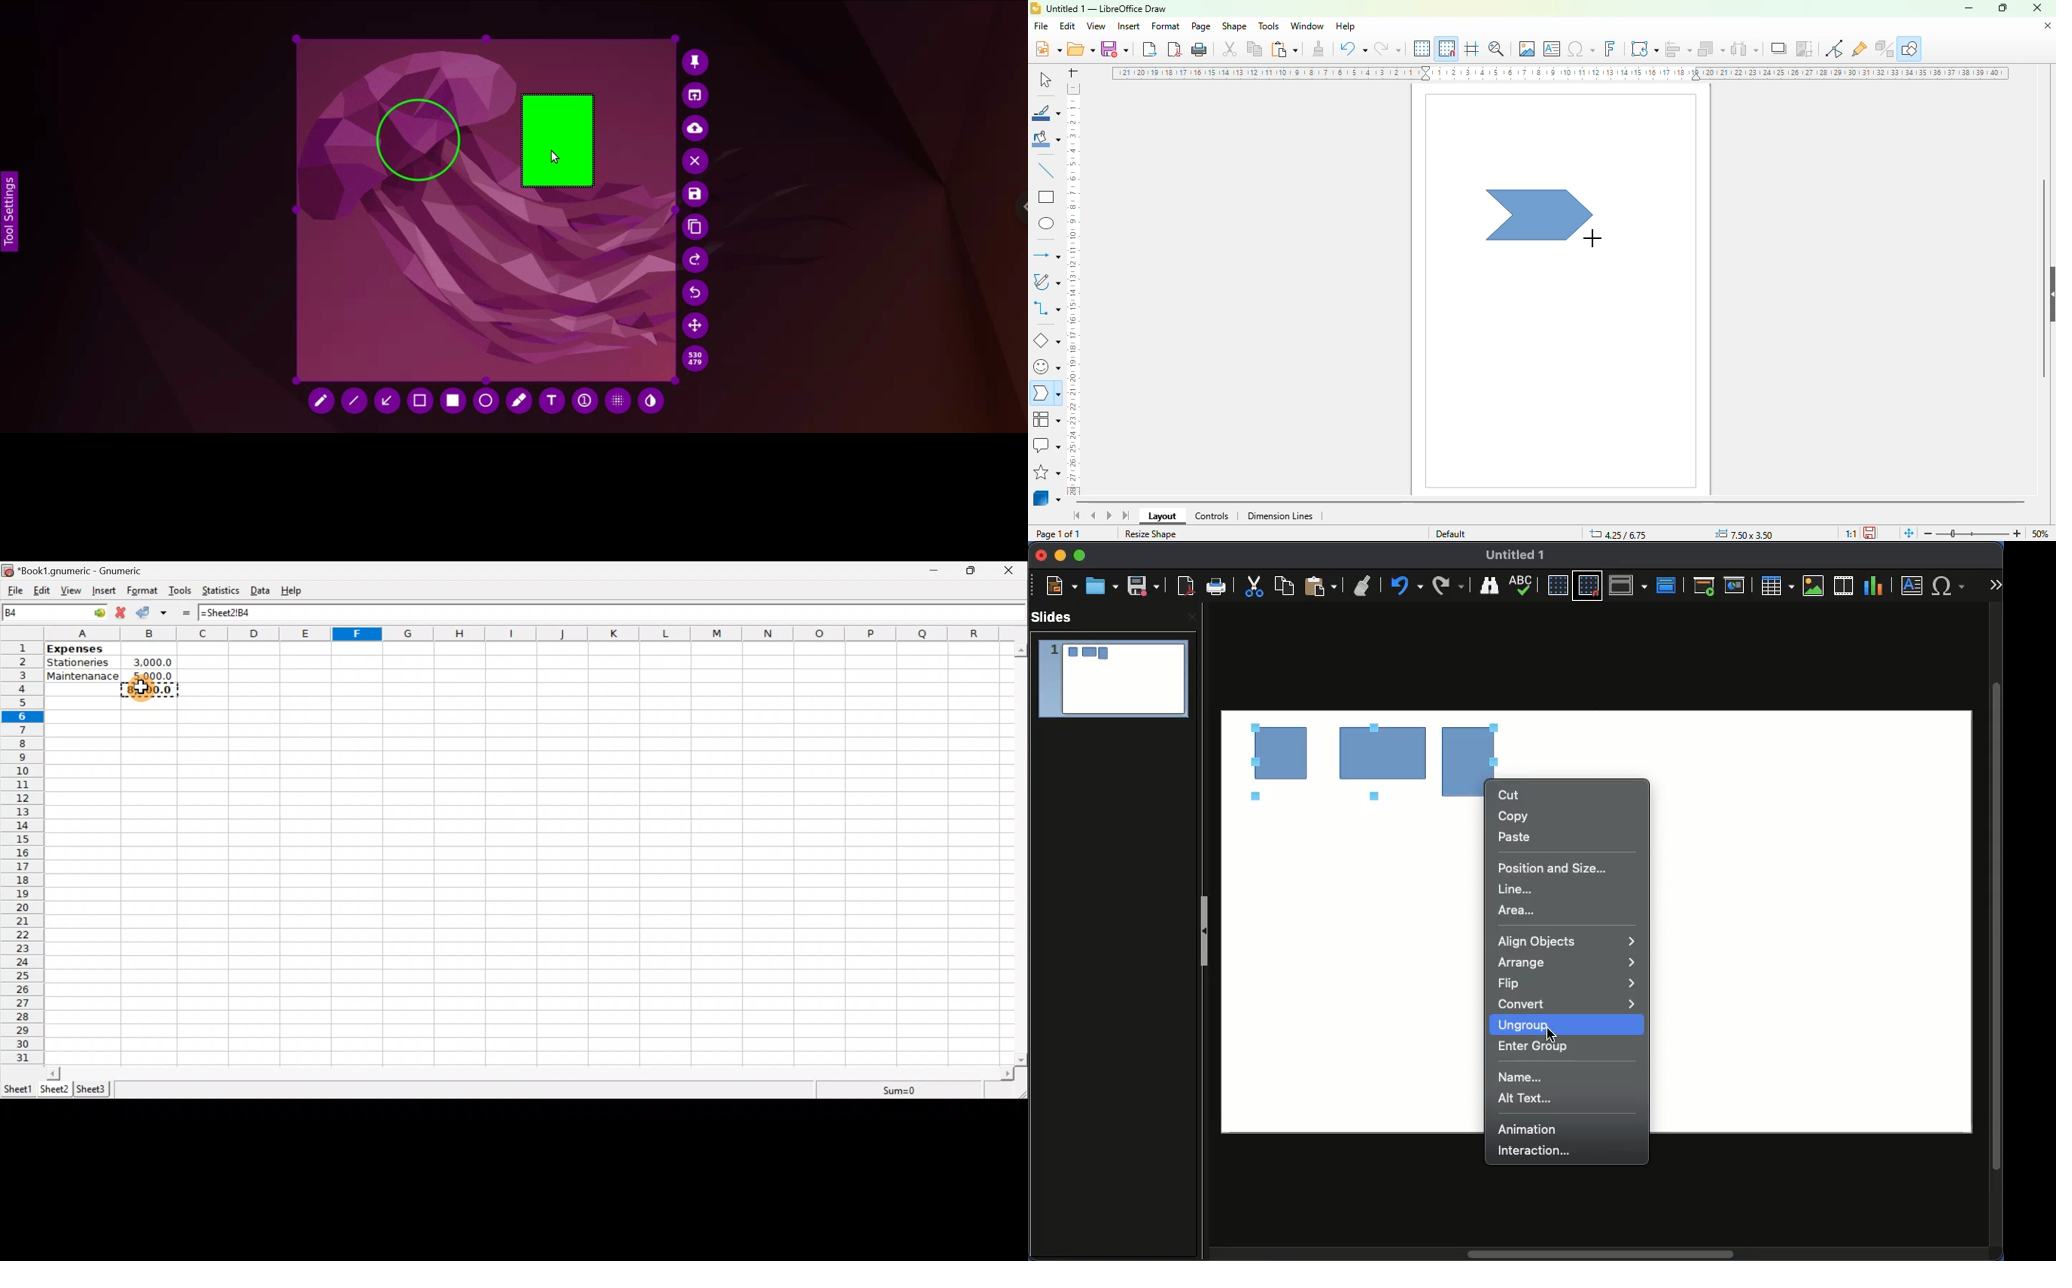  What do you see at coordinates (553, 402) in the screenshot?
I see `add text` at bounding box center [553, 402].